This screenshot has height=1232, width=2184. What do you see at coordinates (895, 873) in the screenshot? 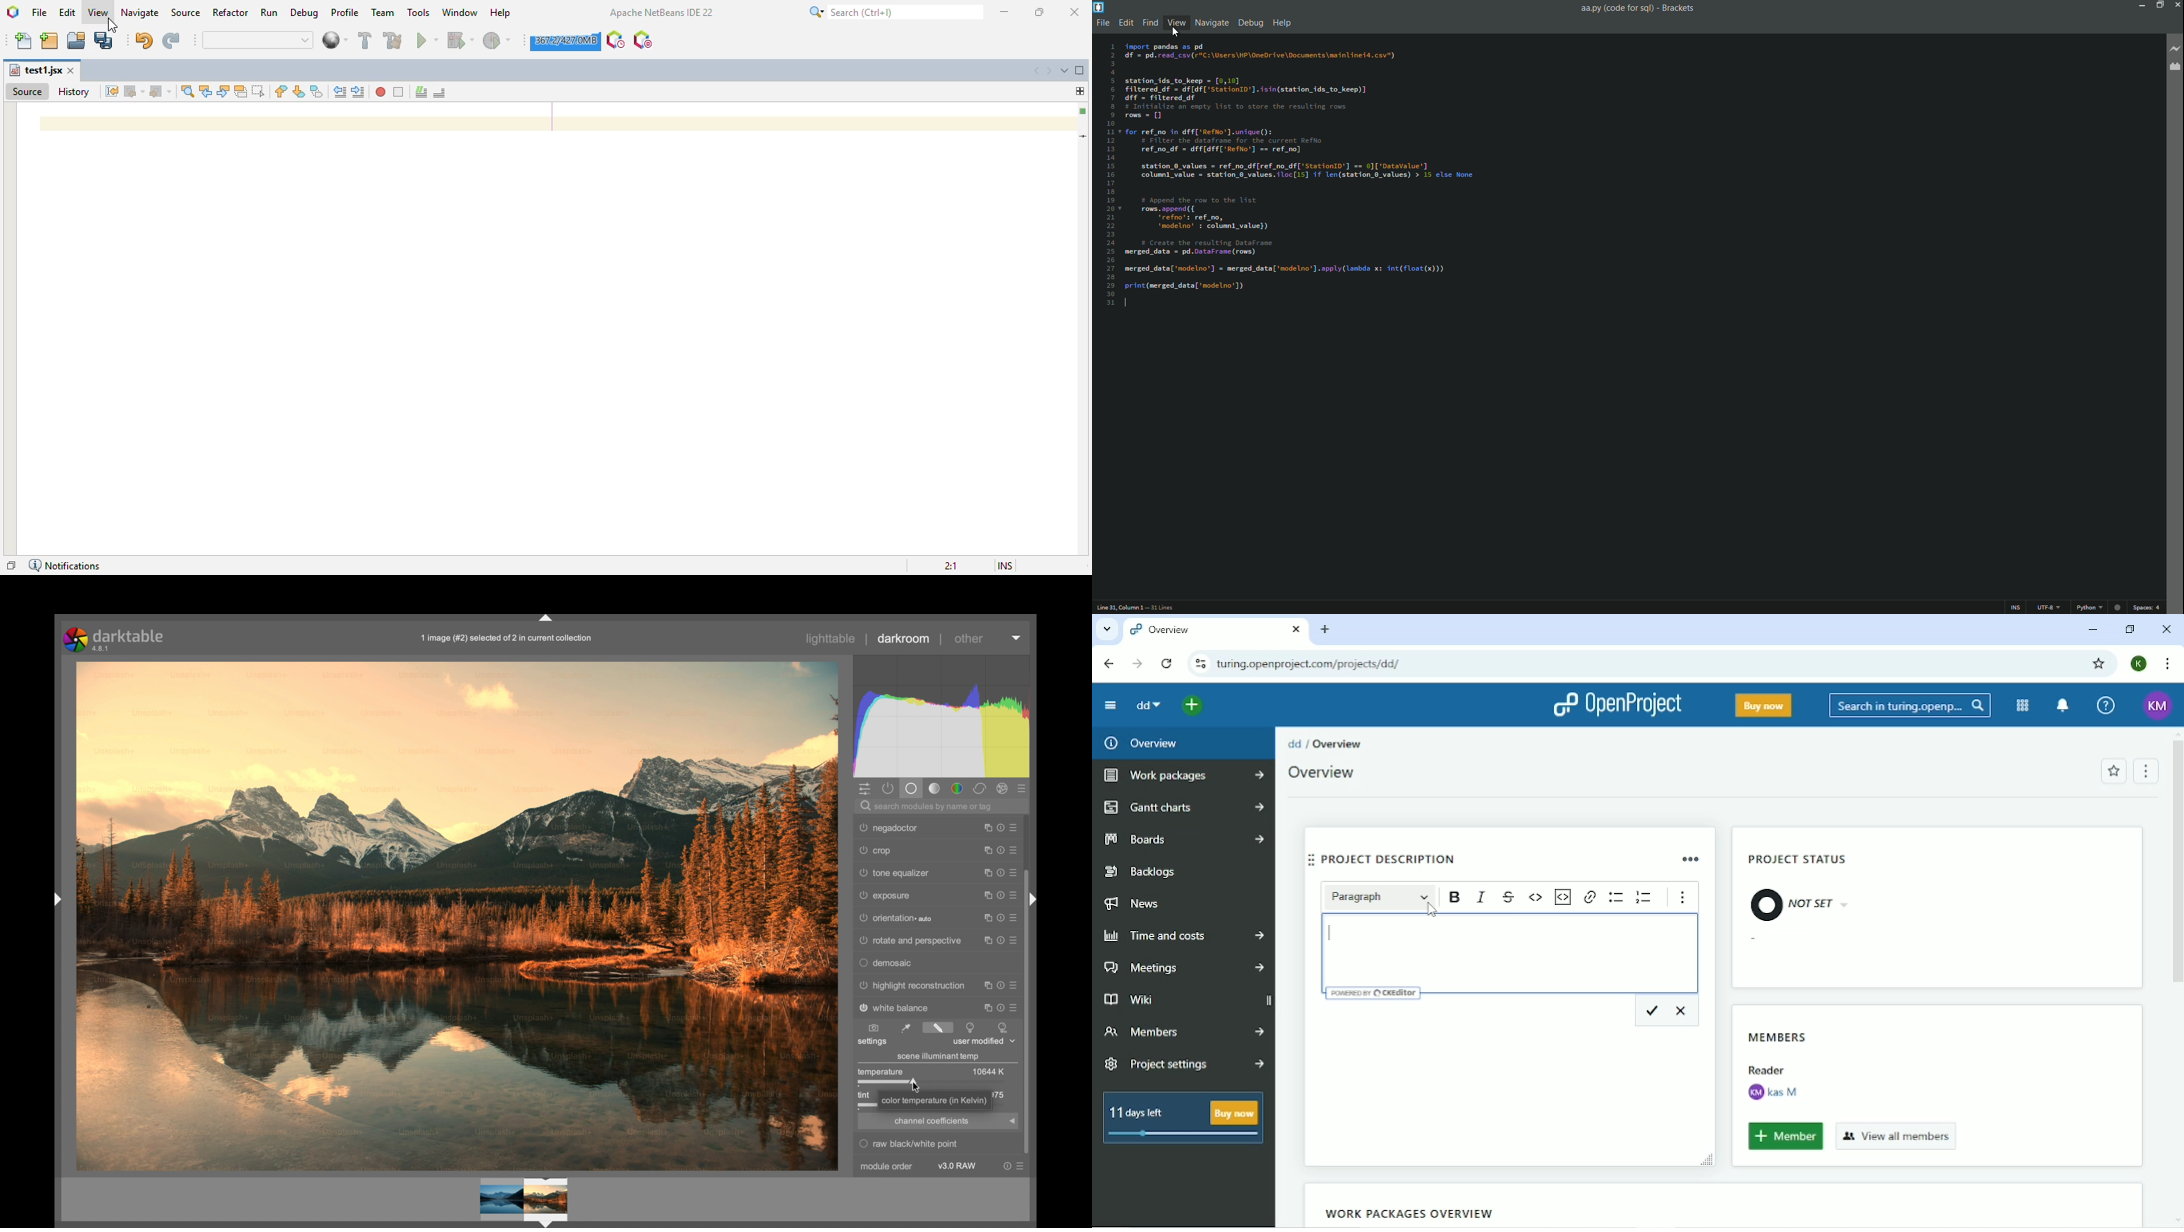
I see `tone equalizer` at bounding box center [895, 873].